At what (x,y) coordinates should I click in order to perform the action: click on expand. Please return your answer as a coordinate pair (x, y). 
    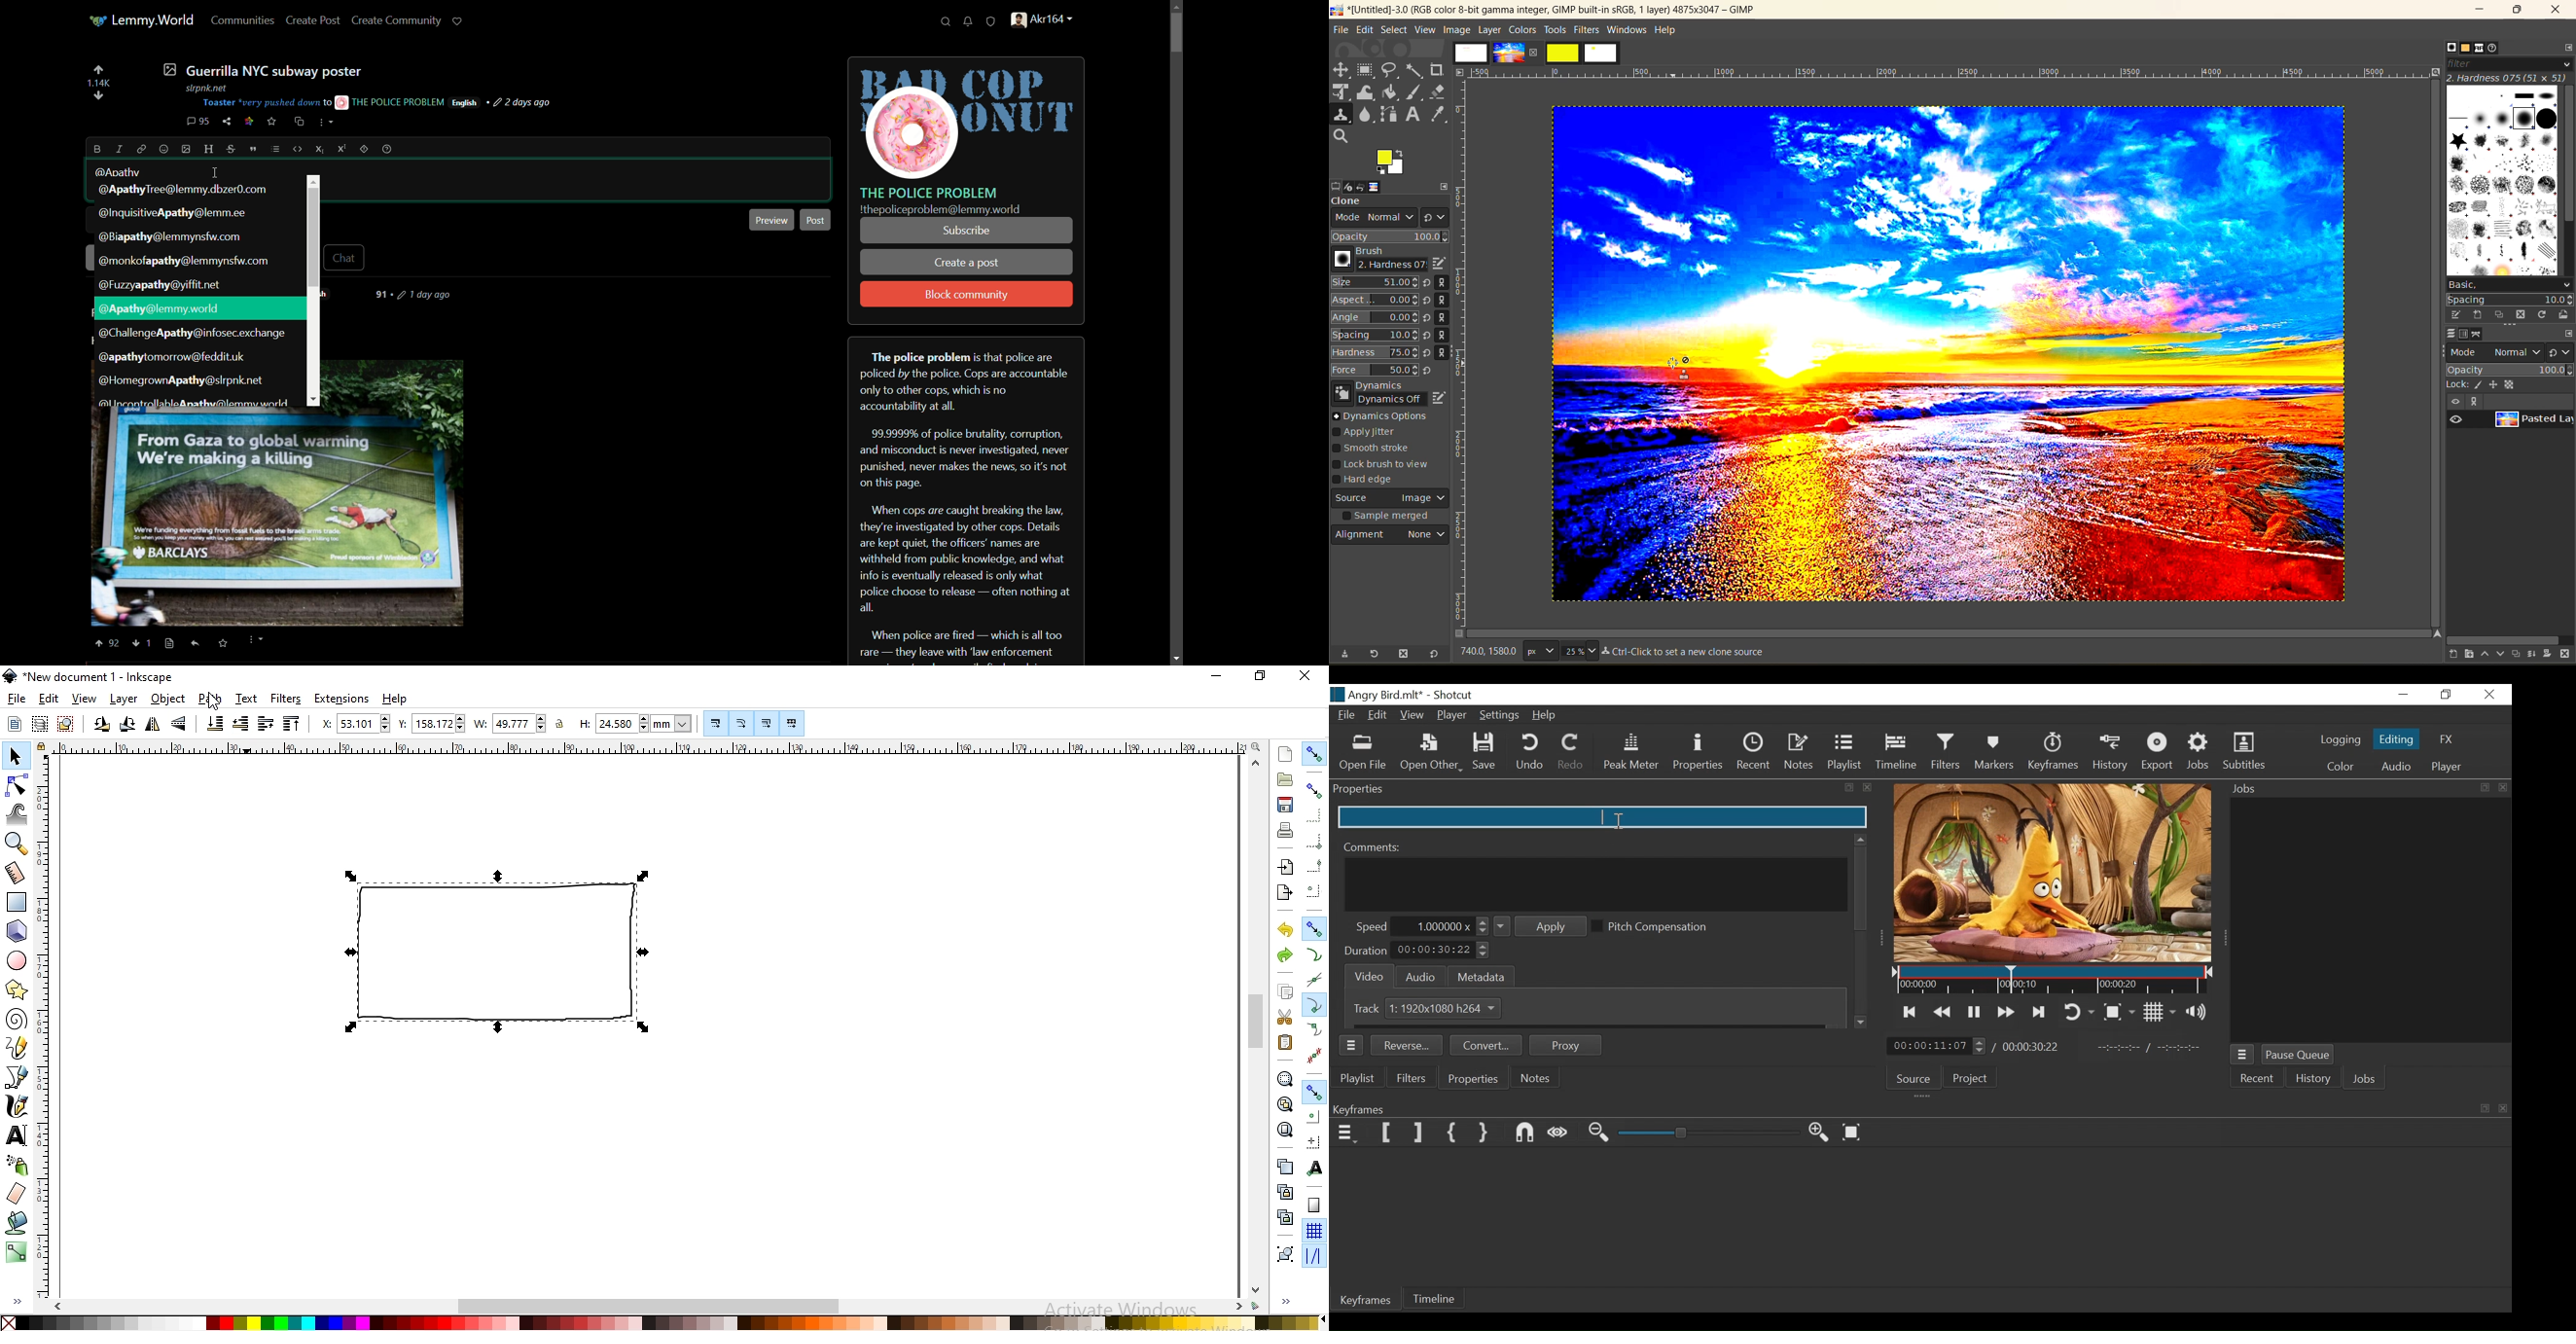
    Looking at the image, I should click on (1445, 185).